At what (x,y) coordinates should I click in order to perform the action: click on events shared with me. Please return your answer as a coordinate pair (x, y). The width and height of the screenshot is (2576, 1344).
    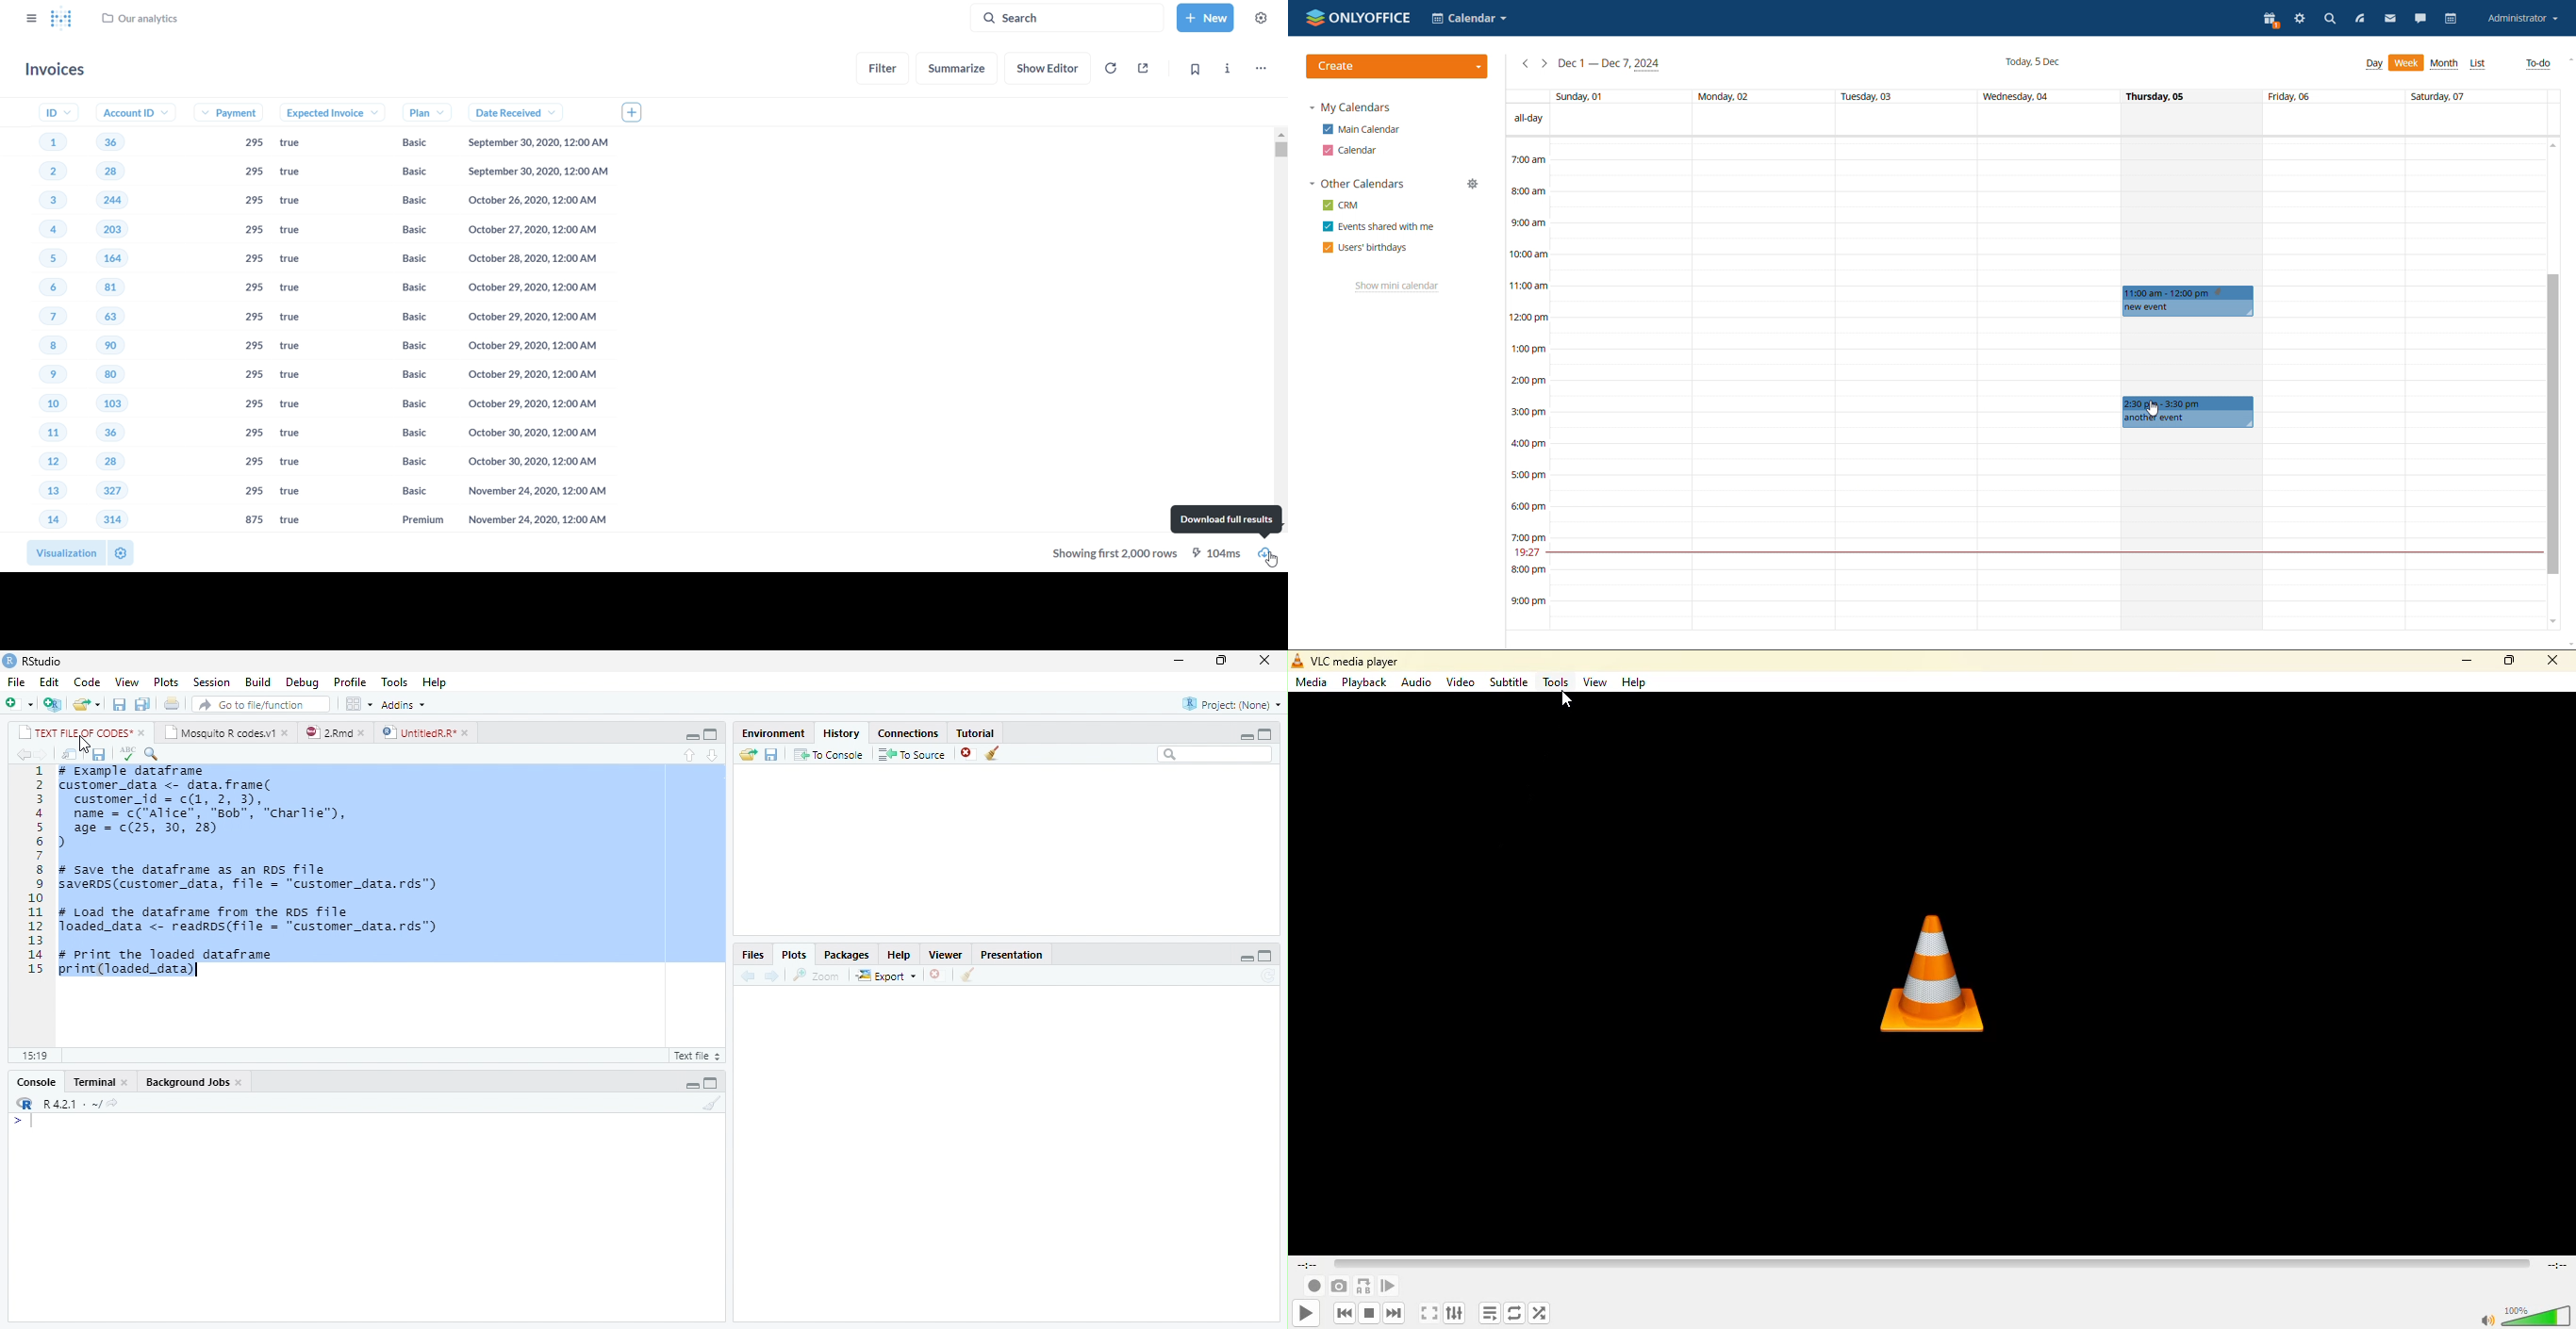
    Looking at the image, I should click on (1379, 227).